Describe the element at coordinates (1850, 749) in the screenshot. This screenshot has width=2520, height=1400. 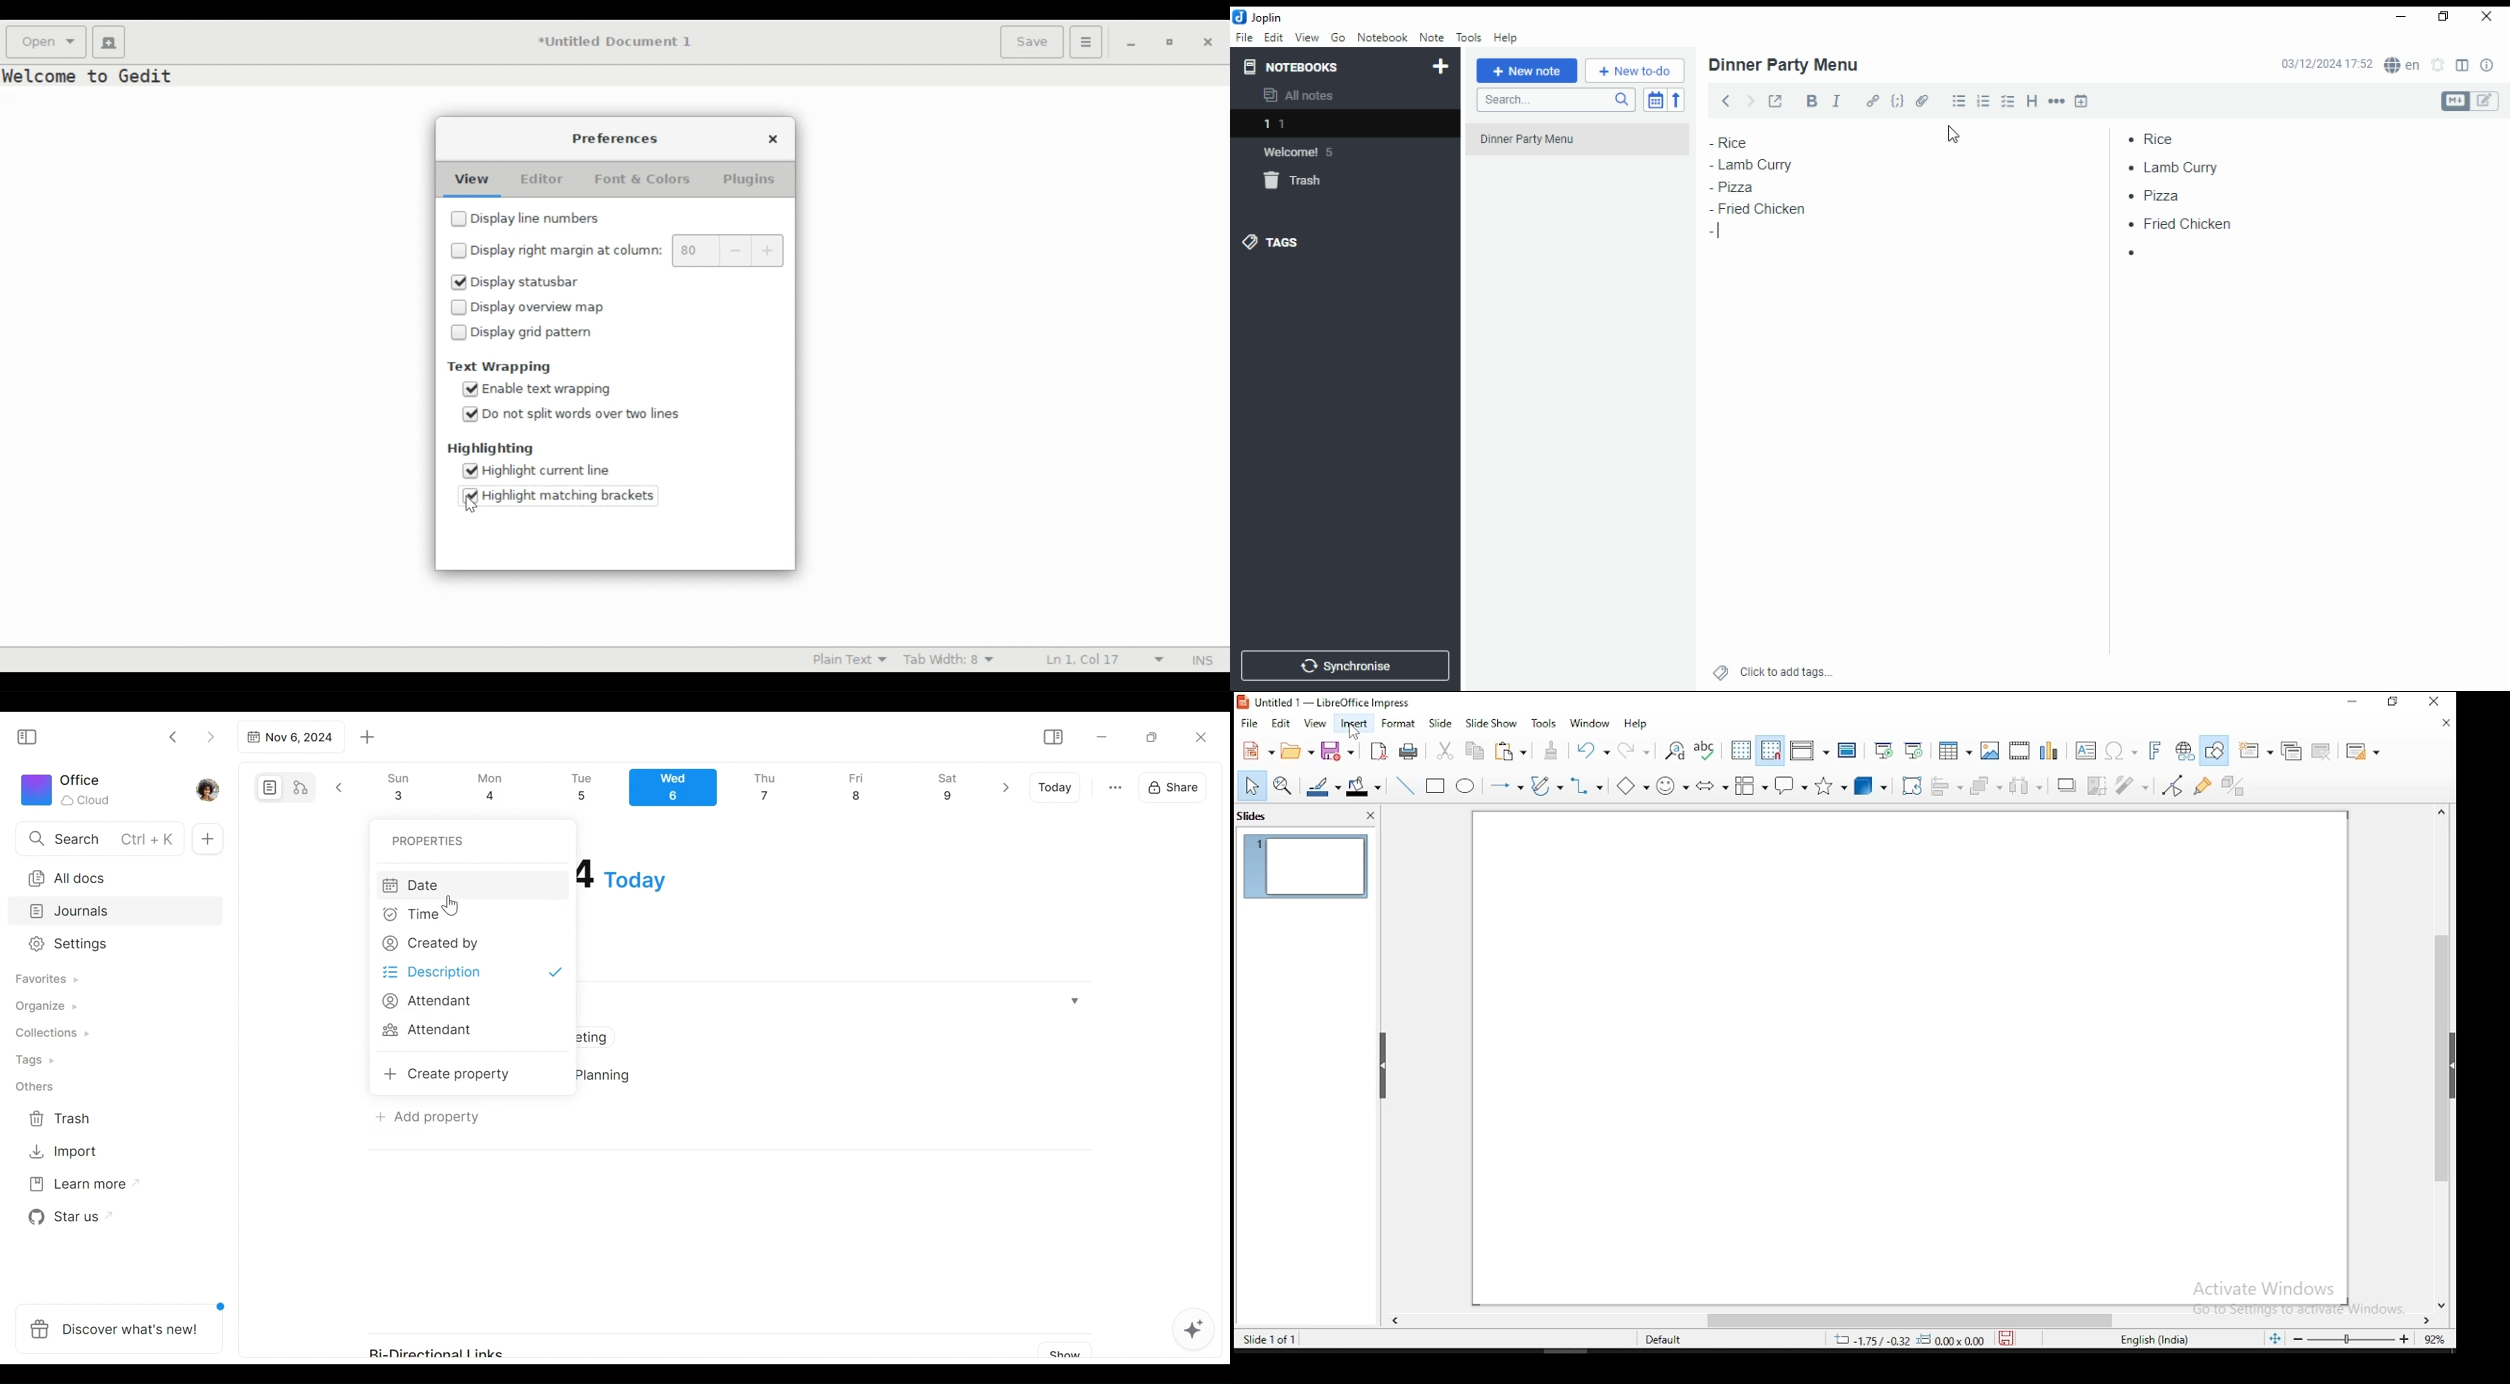
I see `master slide` at that location.